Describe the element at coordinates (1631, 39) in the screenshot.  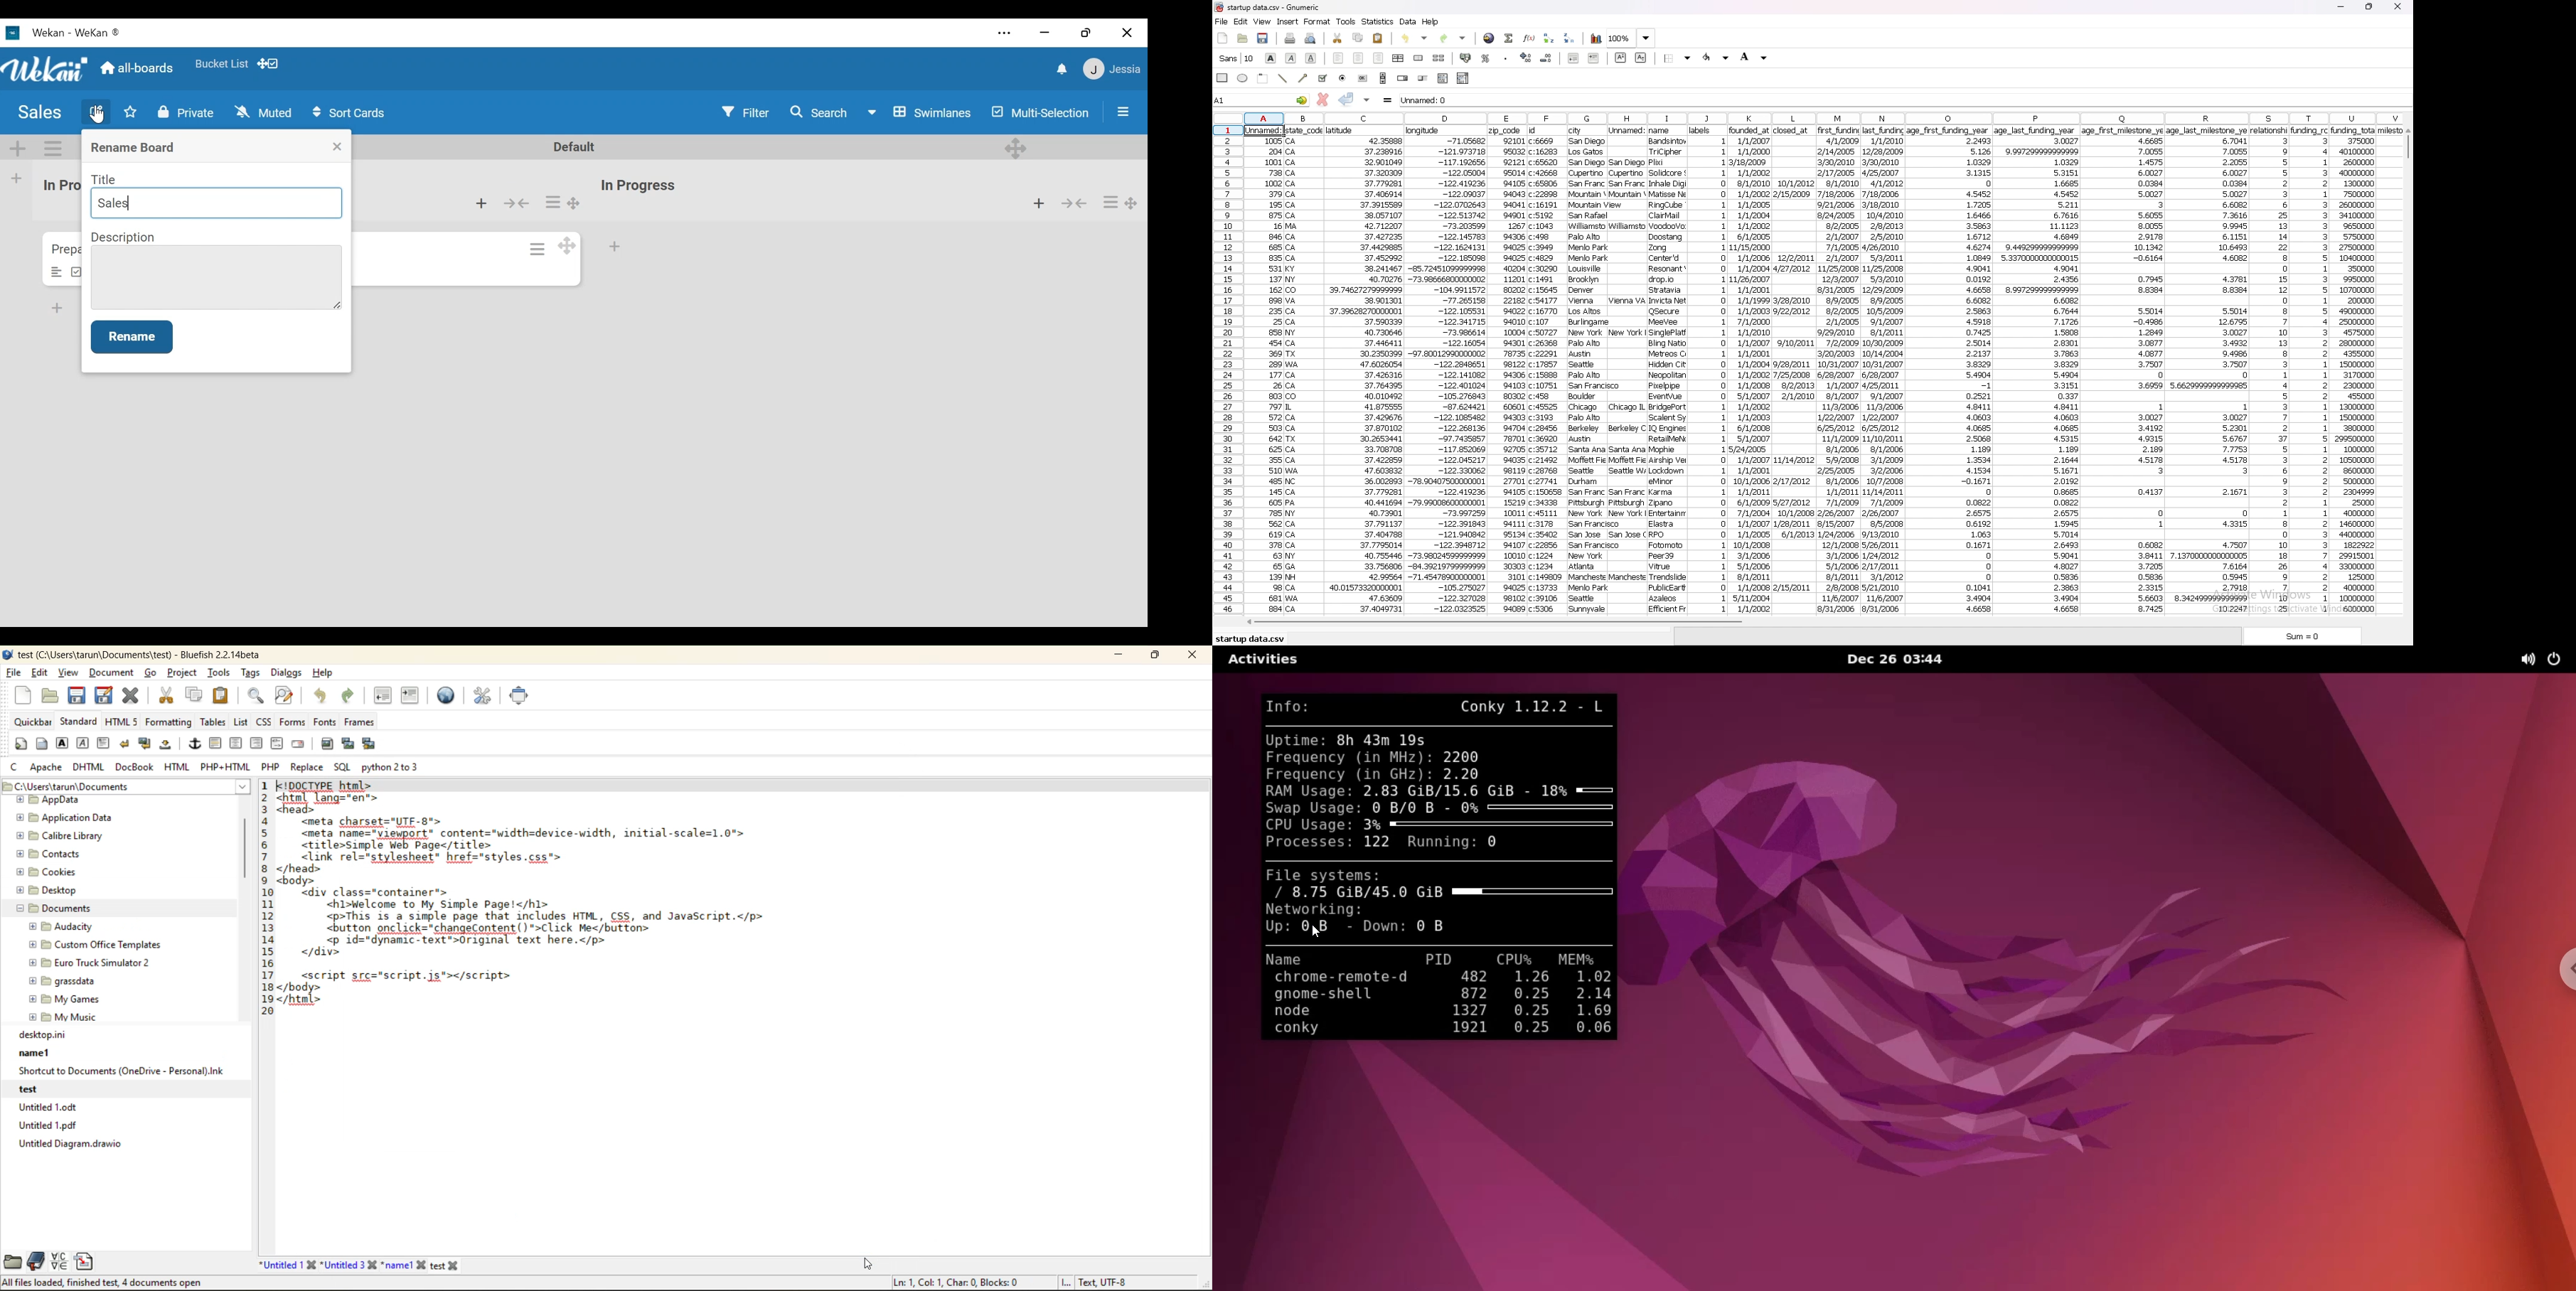
I see `zoom` at that location.